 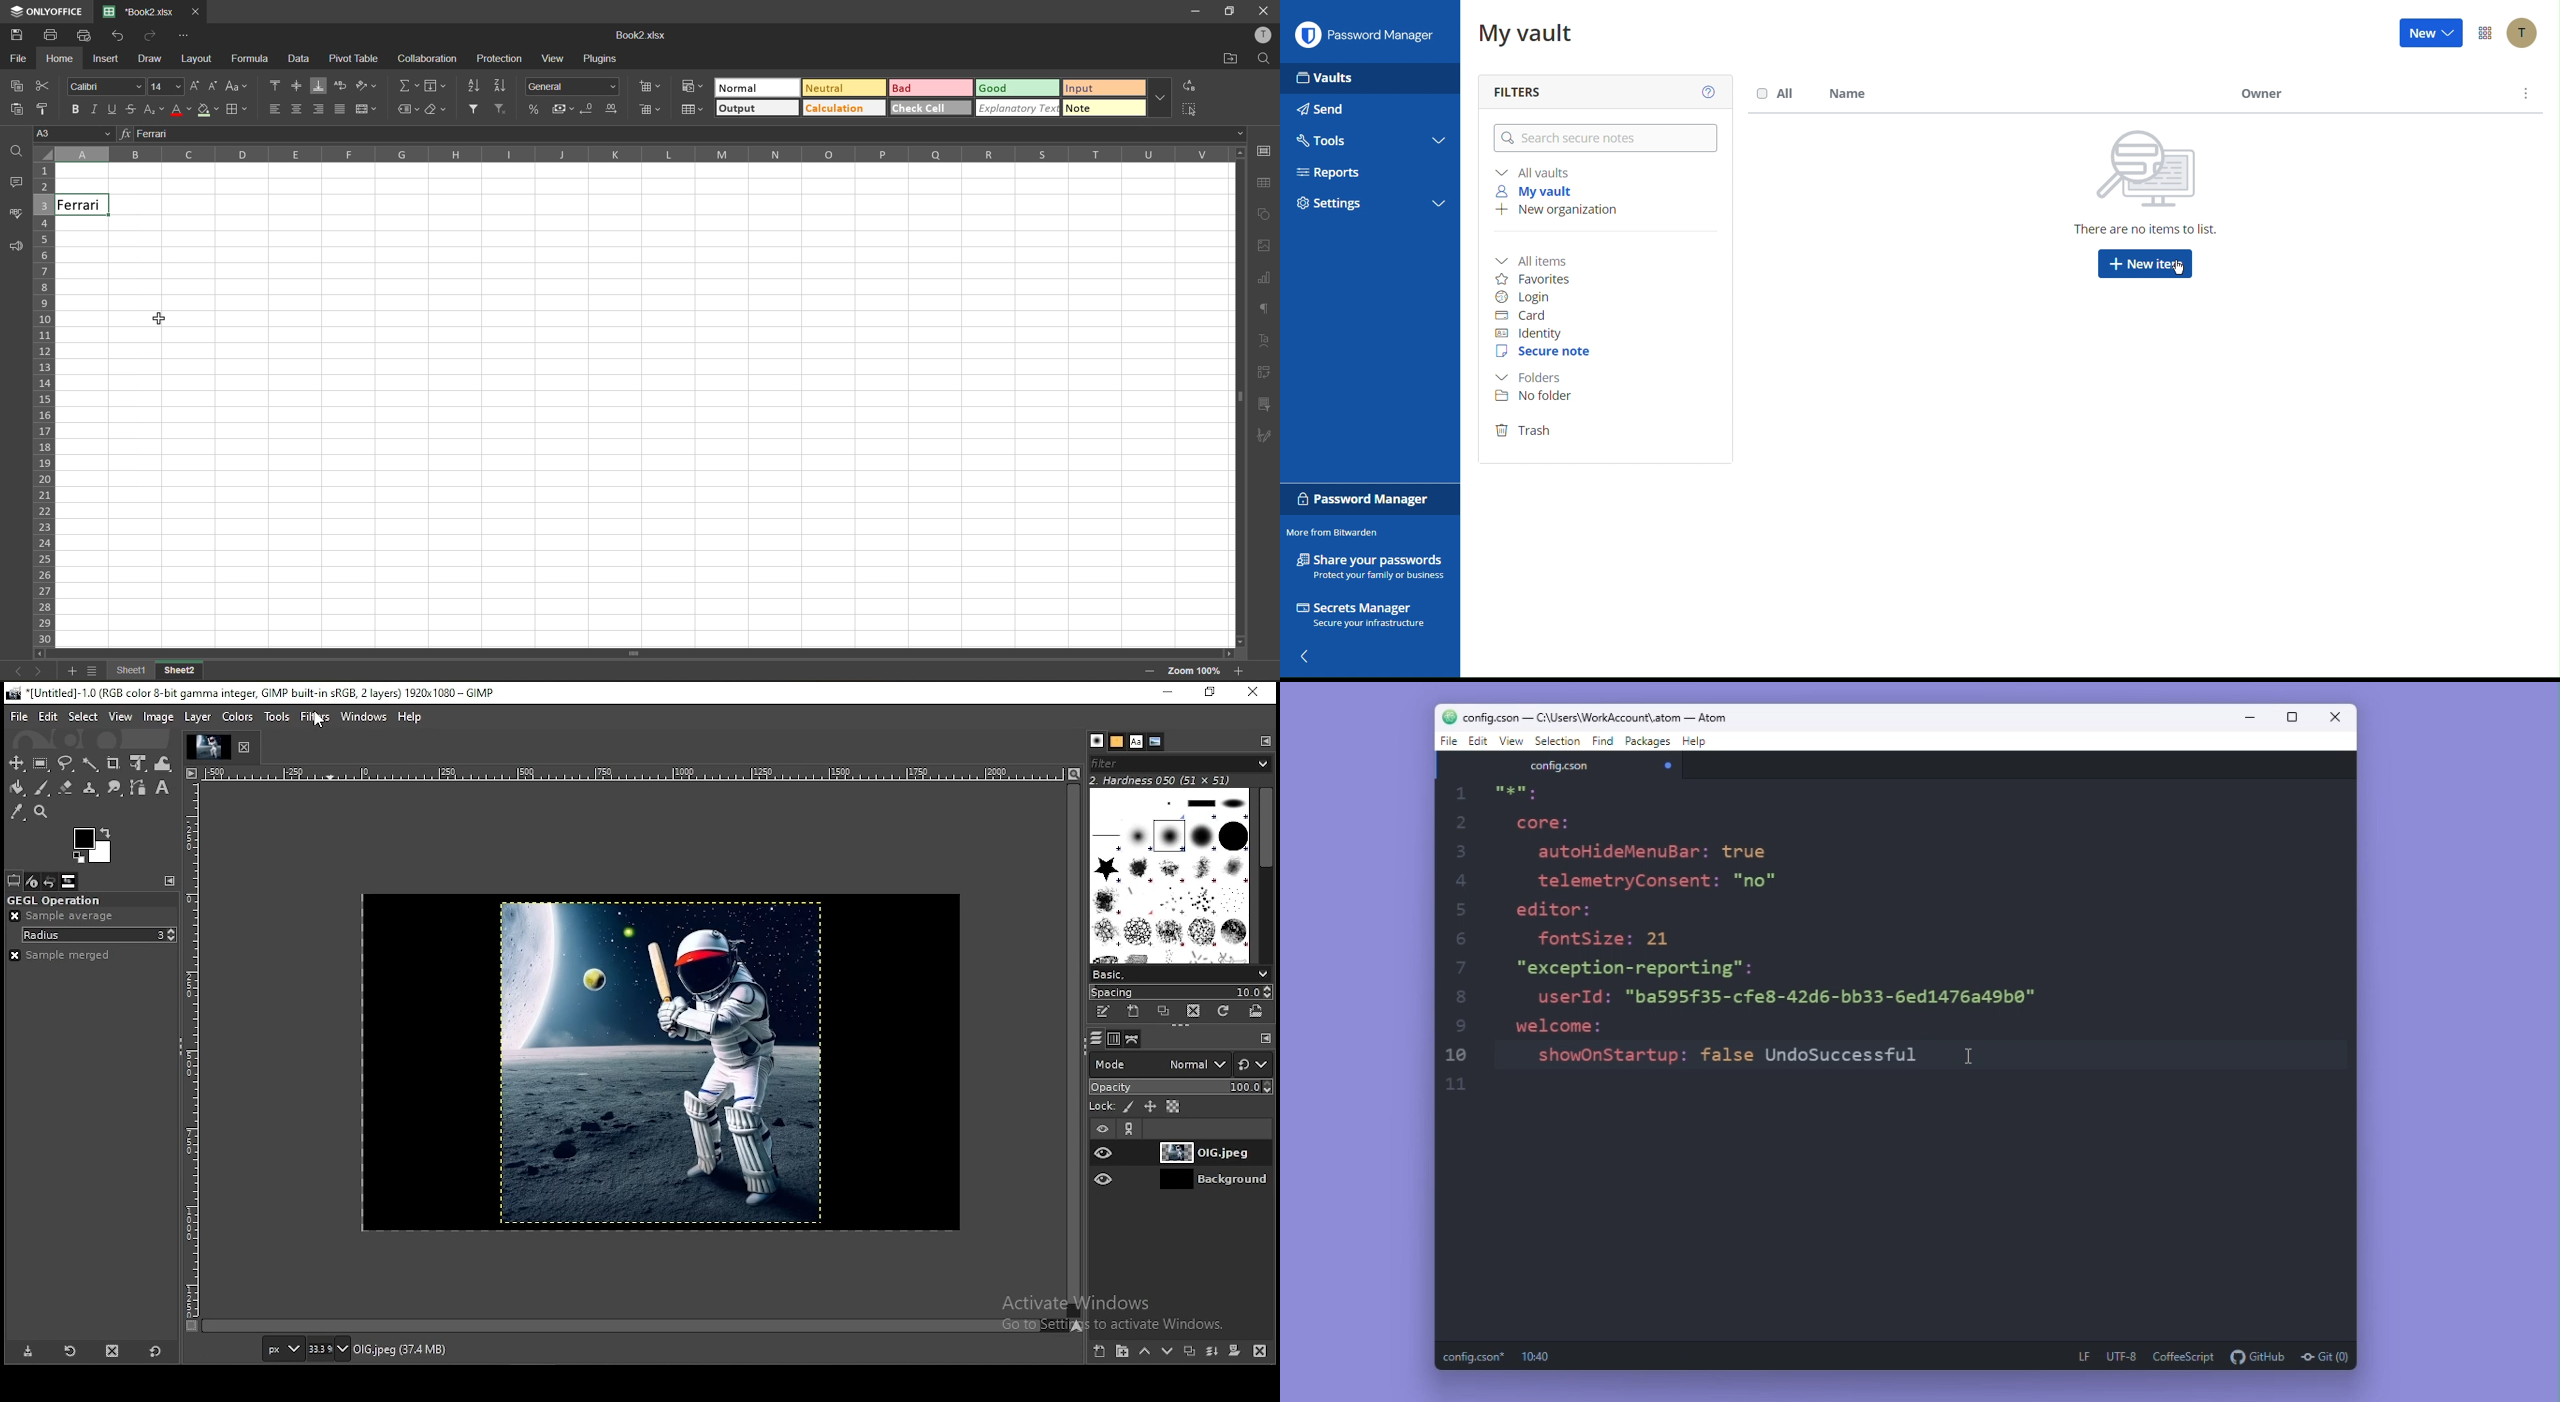 What do you see at coordinates (197, 12) in the screenshot?
I see `close tab` at bounding box center [197, 12].